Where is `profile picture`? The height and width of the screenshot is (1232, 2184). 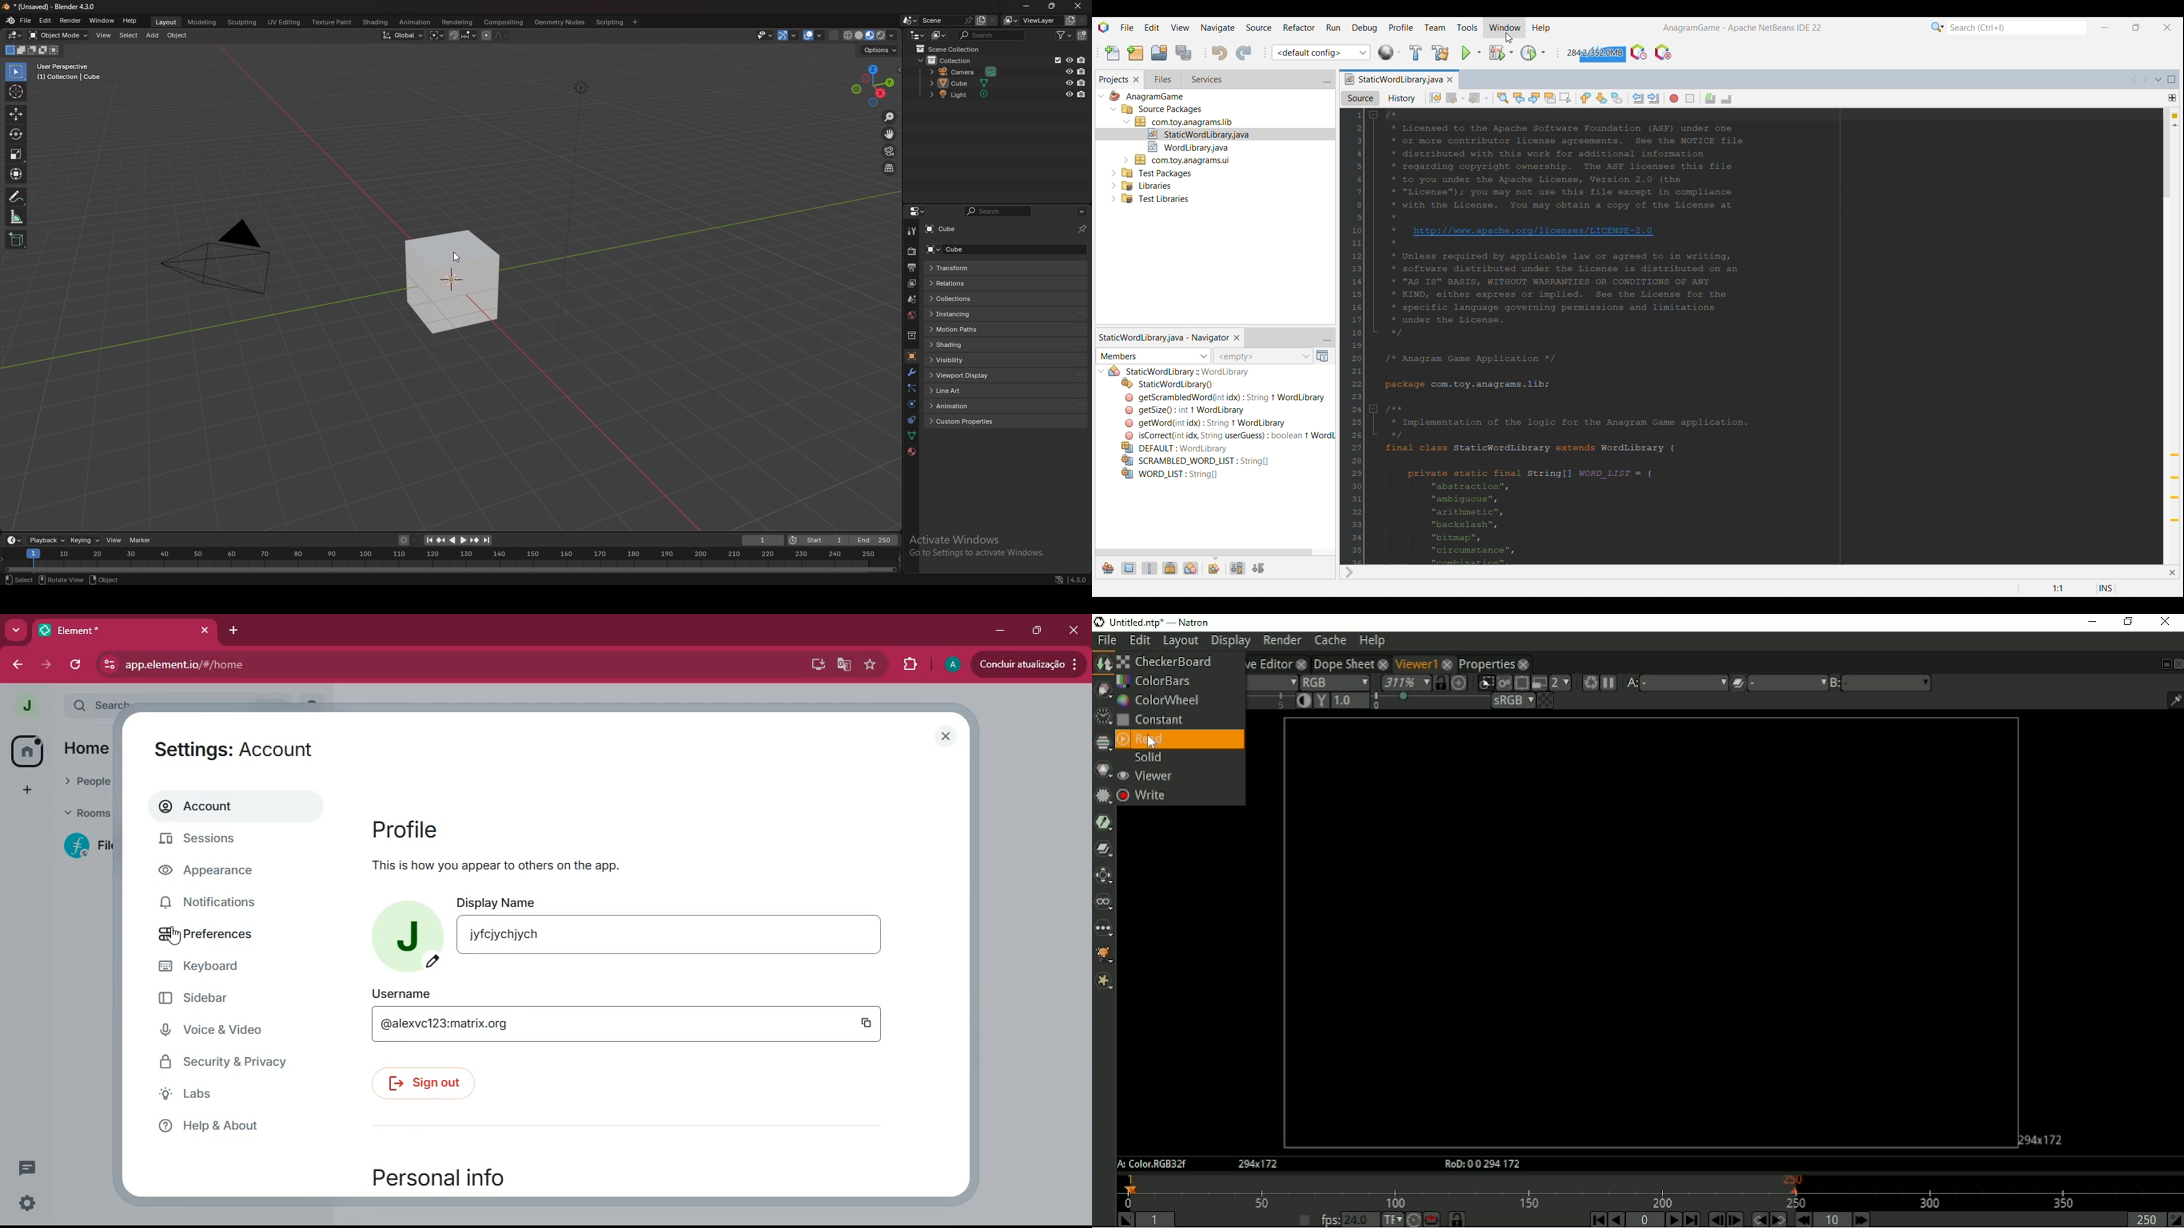 profile picture is located at coordinates (951, 665).